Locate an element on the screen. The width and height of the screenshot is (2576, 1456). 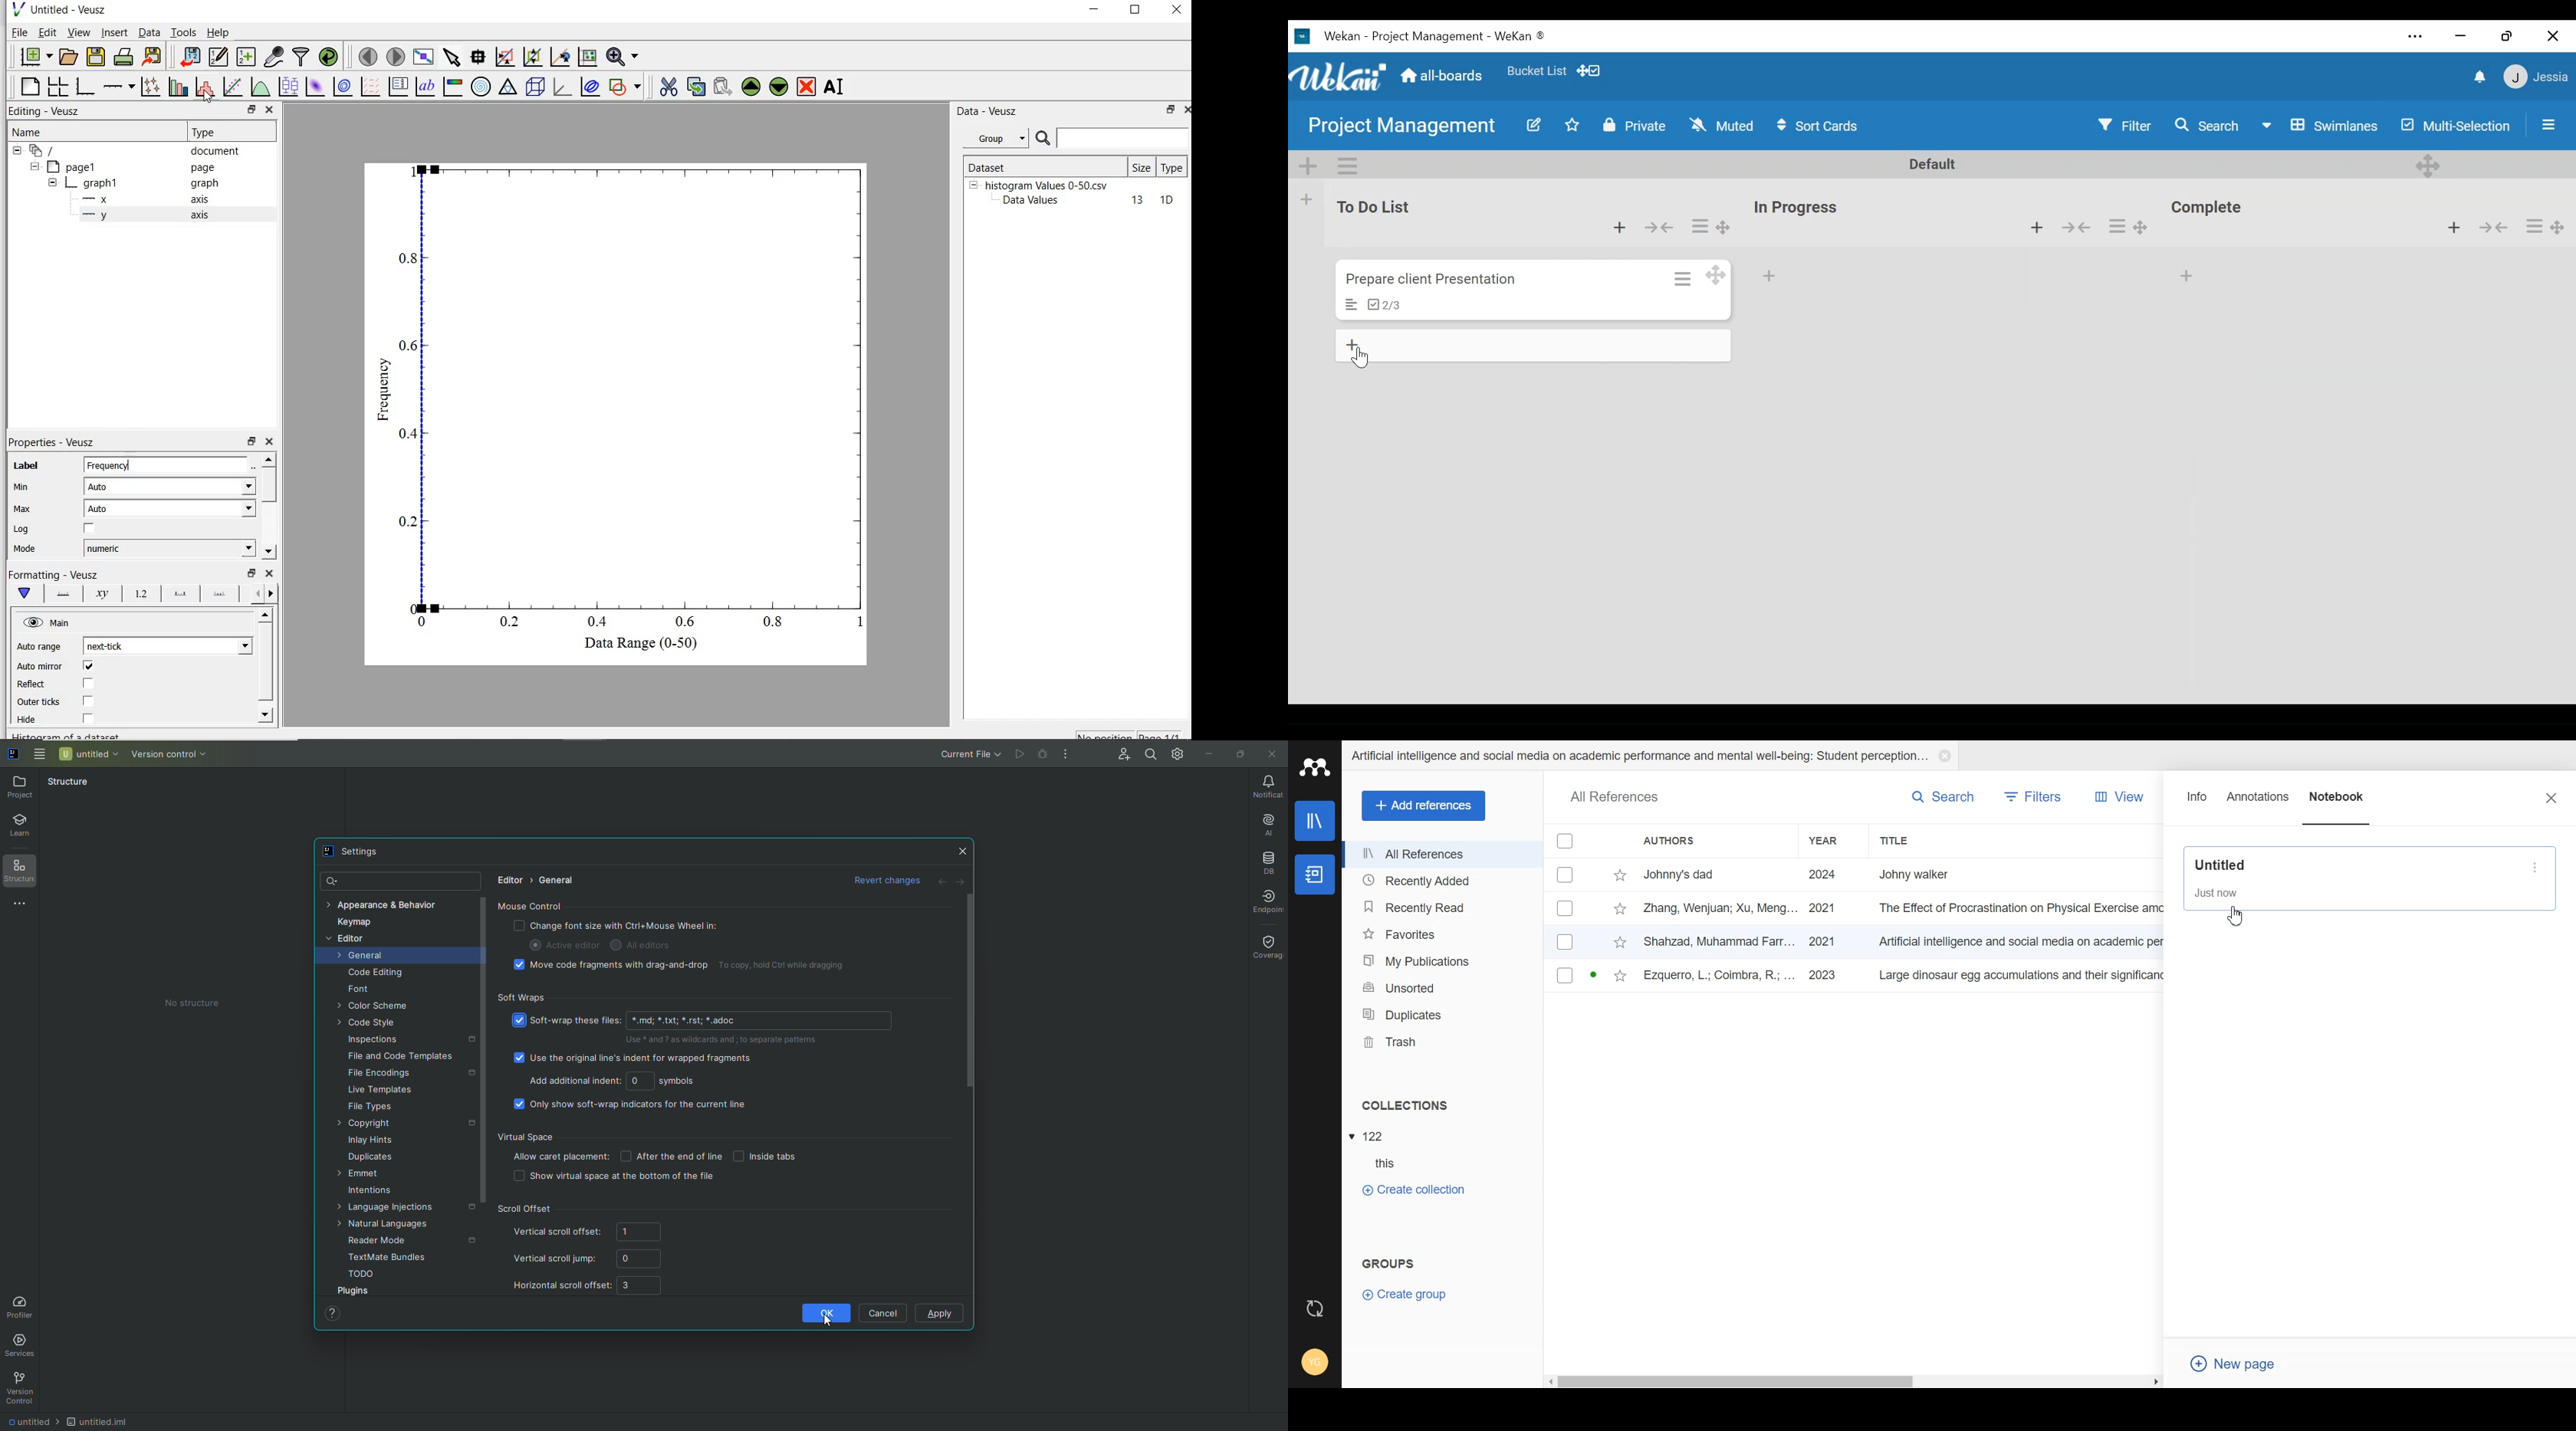
Cursor is located at coordinates (2236, 914).